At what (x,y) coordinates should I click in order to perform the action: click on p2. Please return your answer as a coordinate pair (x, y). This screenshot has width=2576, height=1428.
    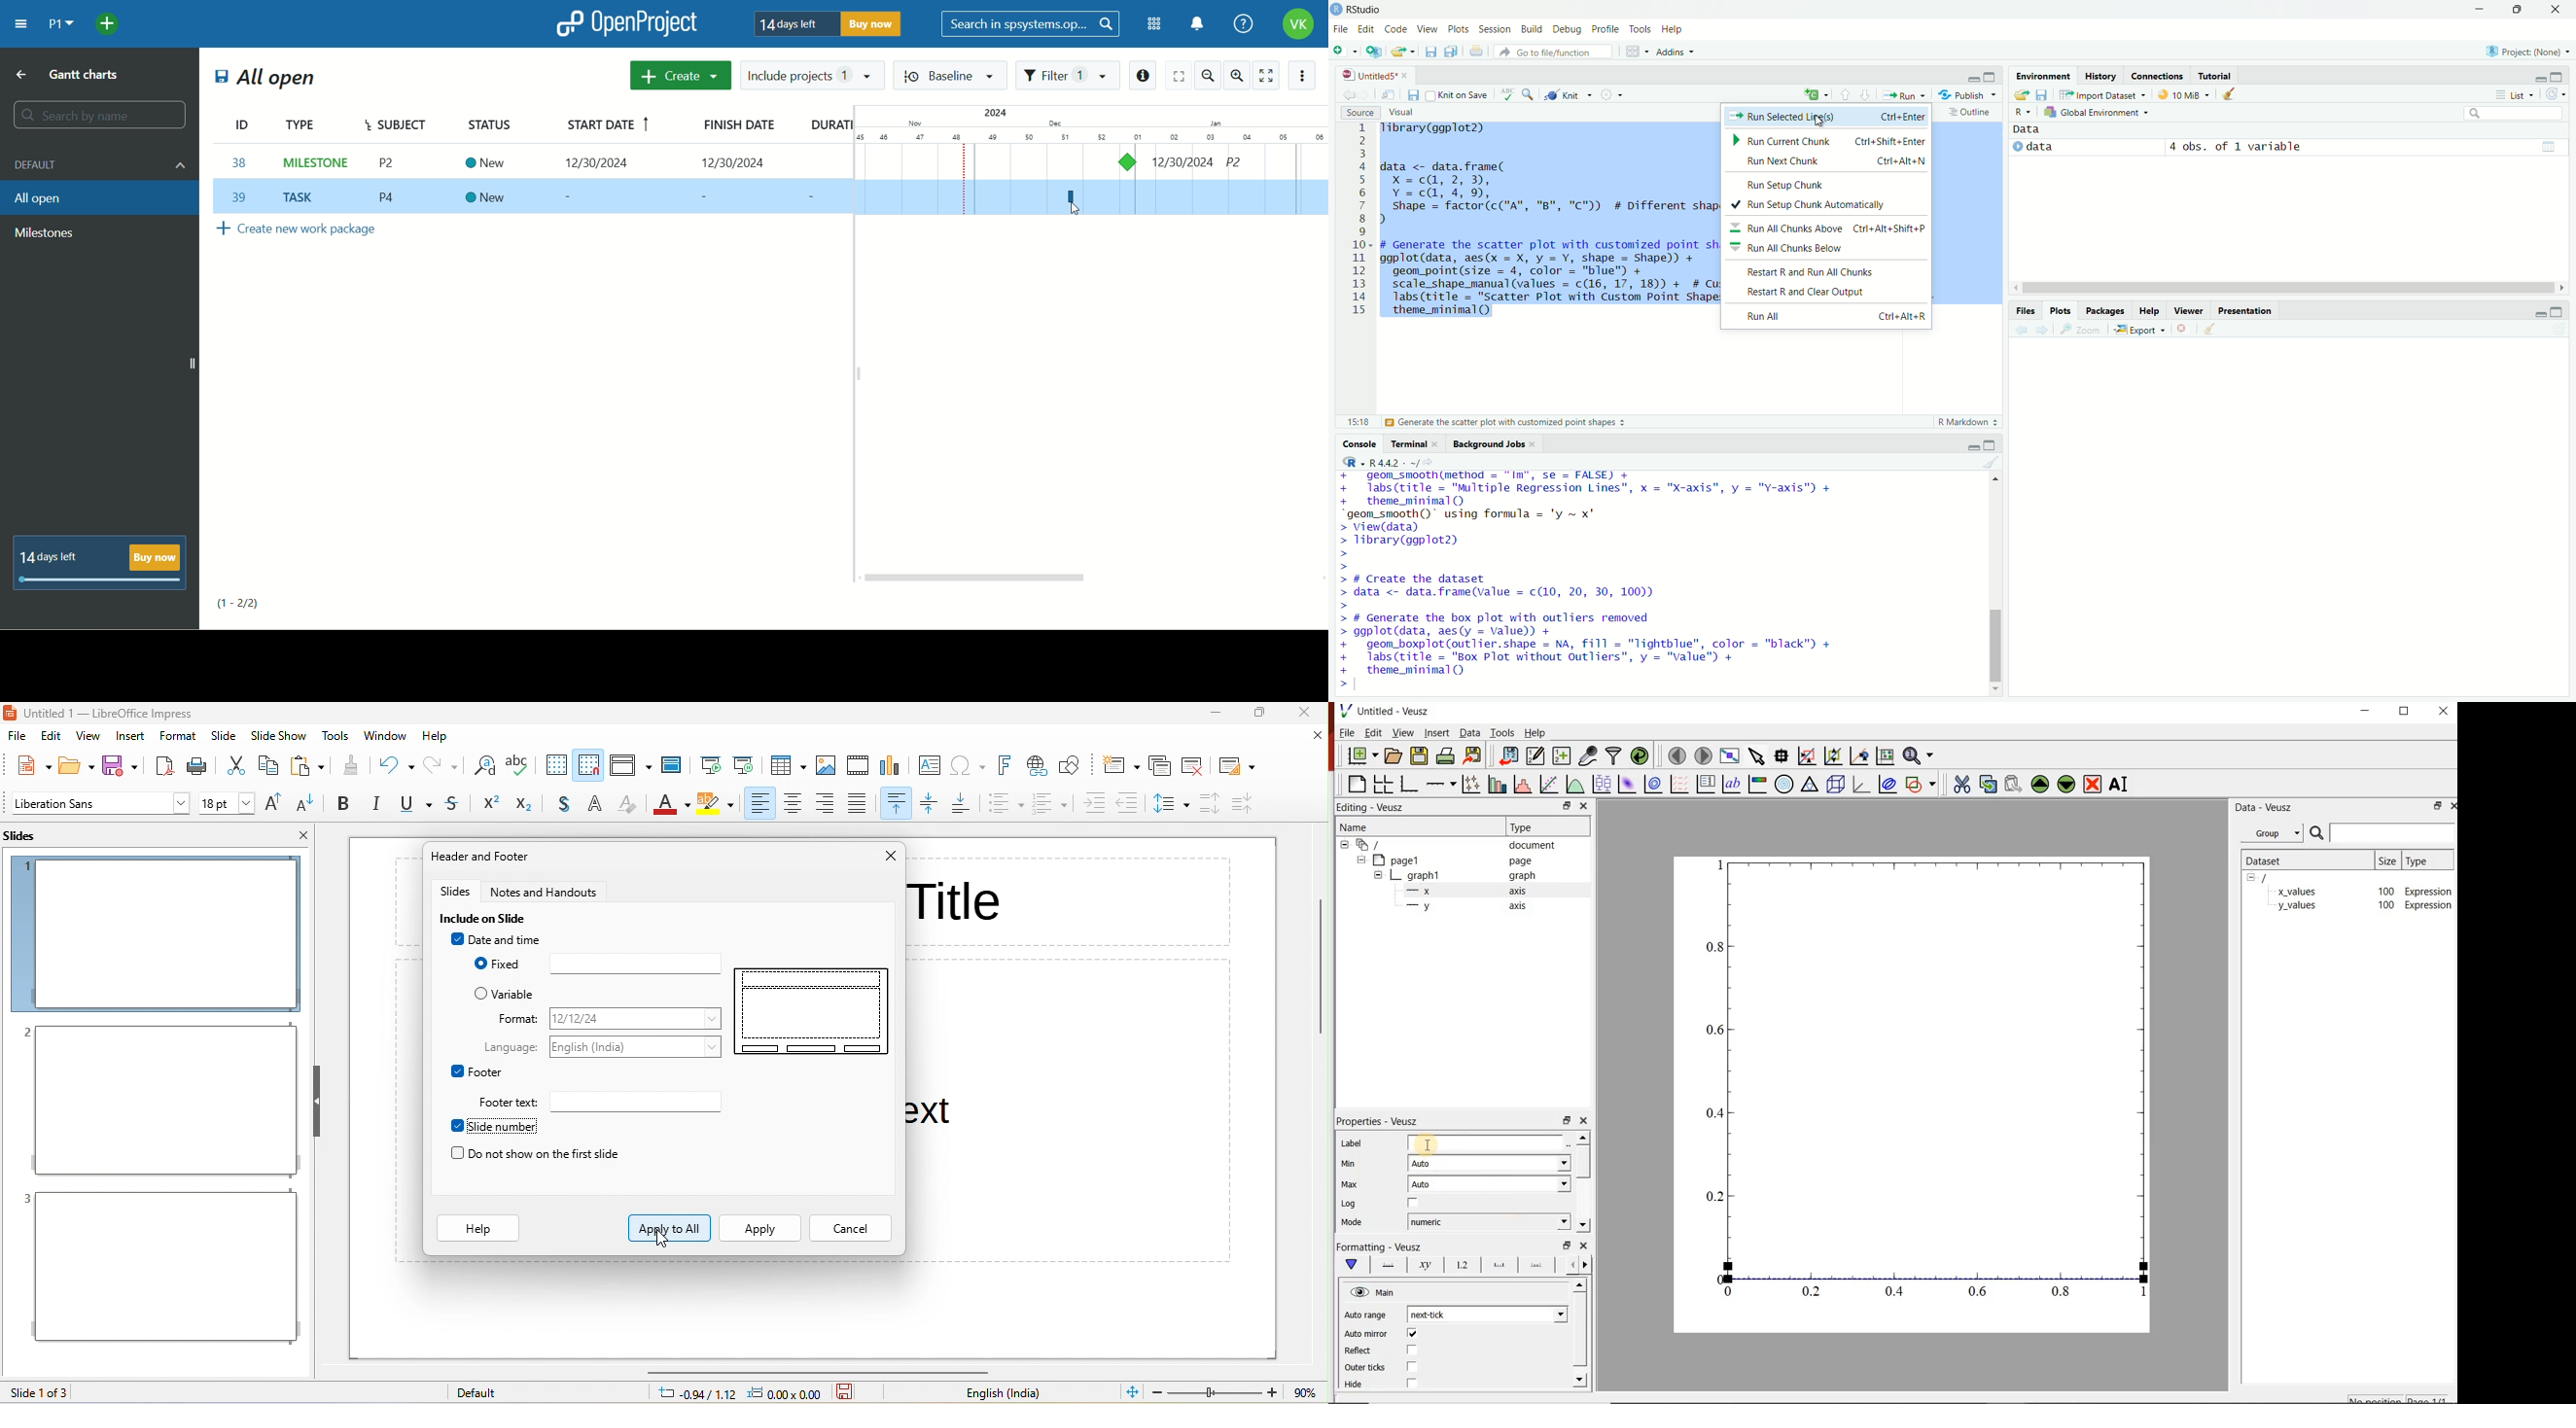
    Looking at the image, I should click on (1247, 165).